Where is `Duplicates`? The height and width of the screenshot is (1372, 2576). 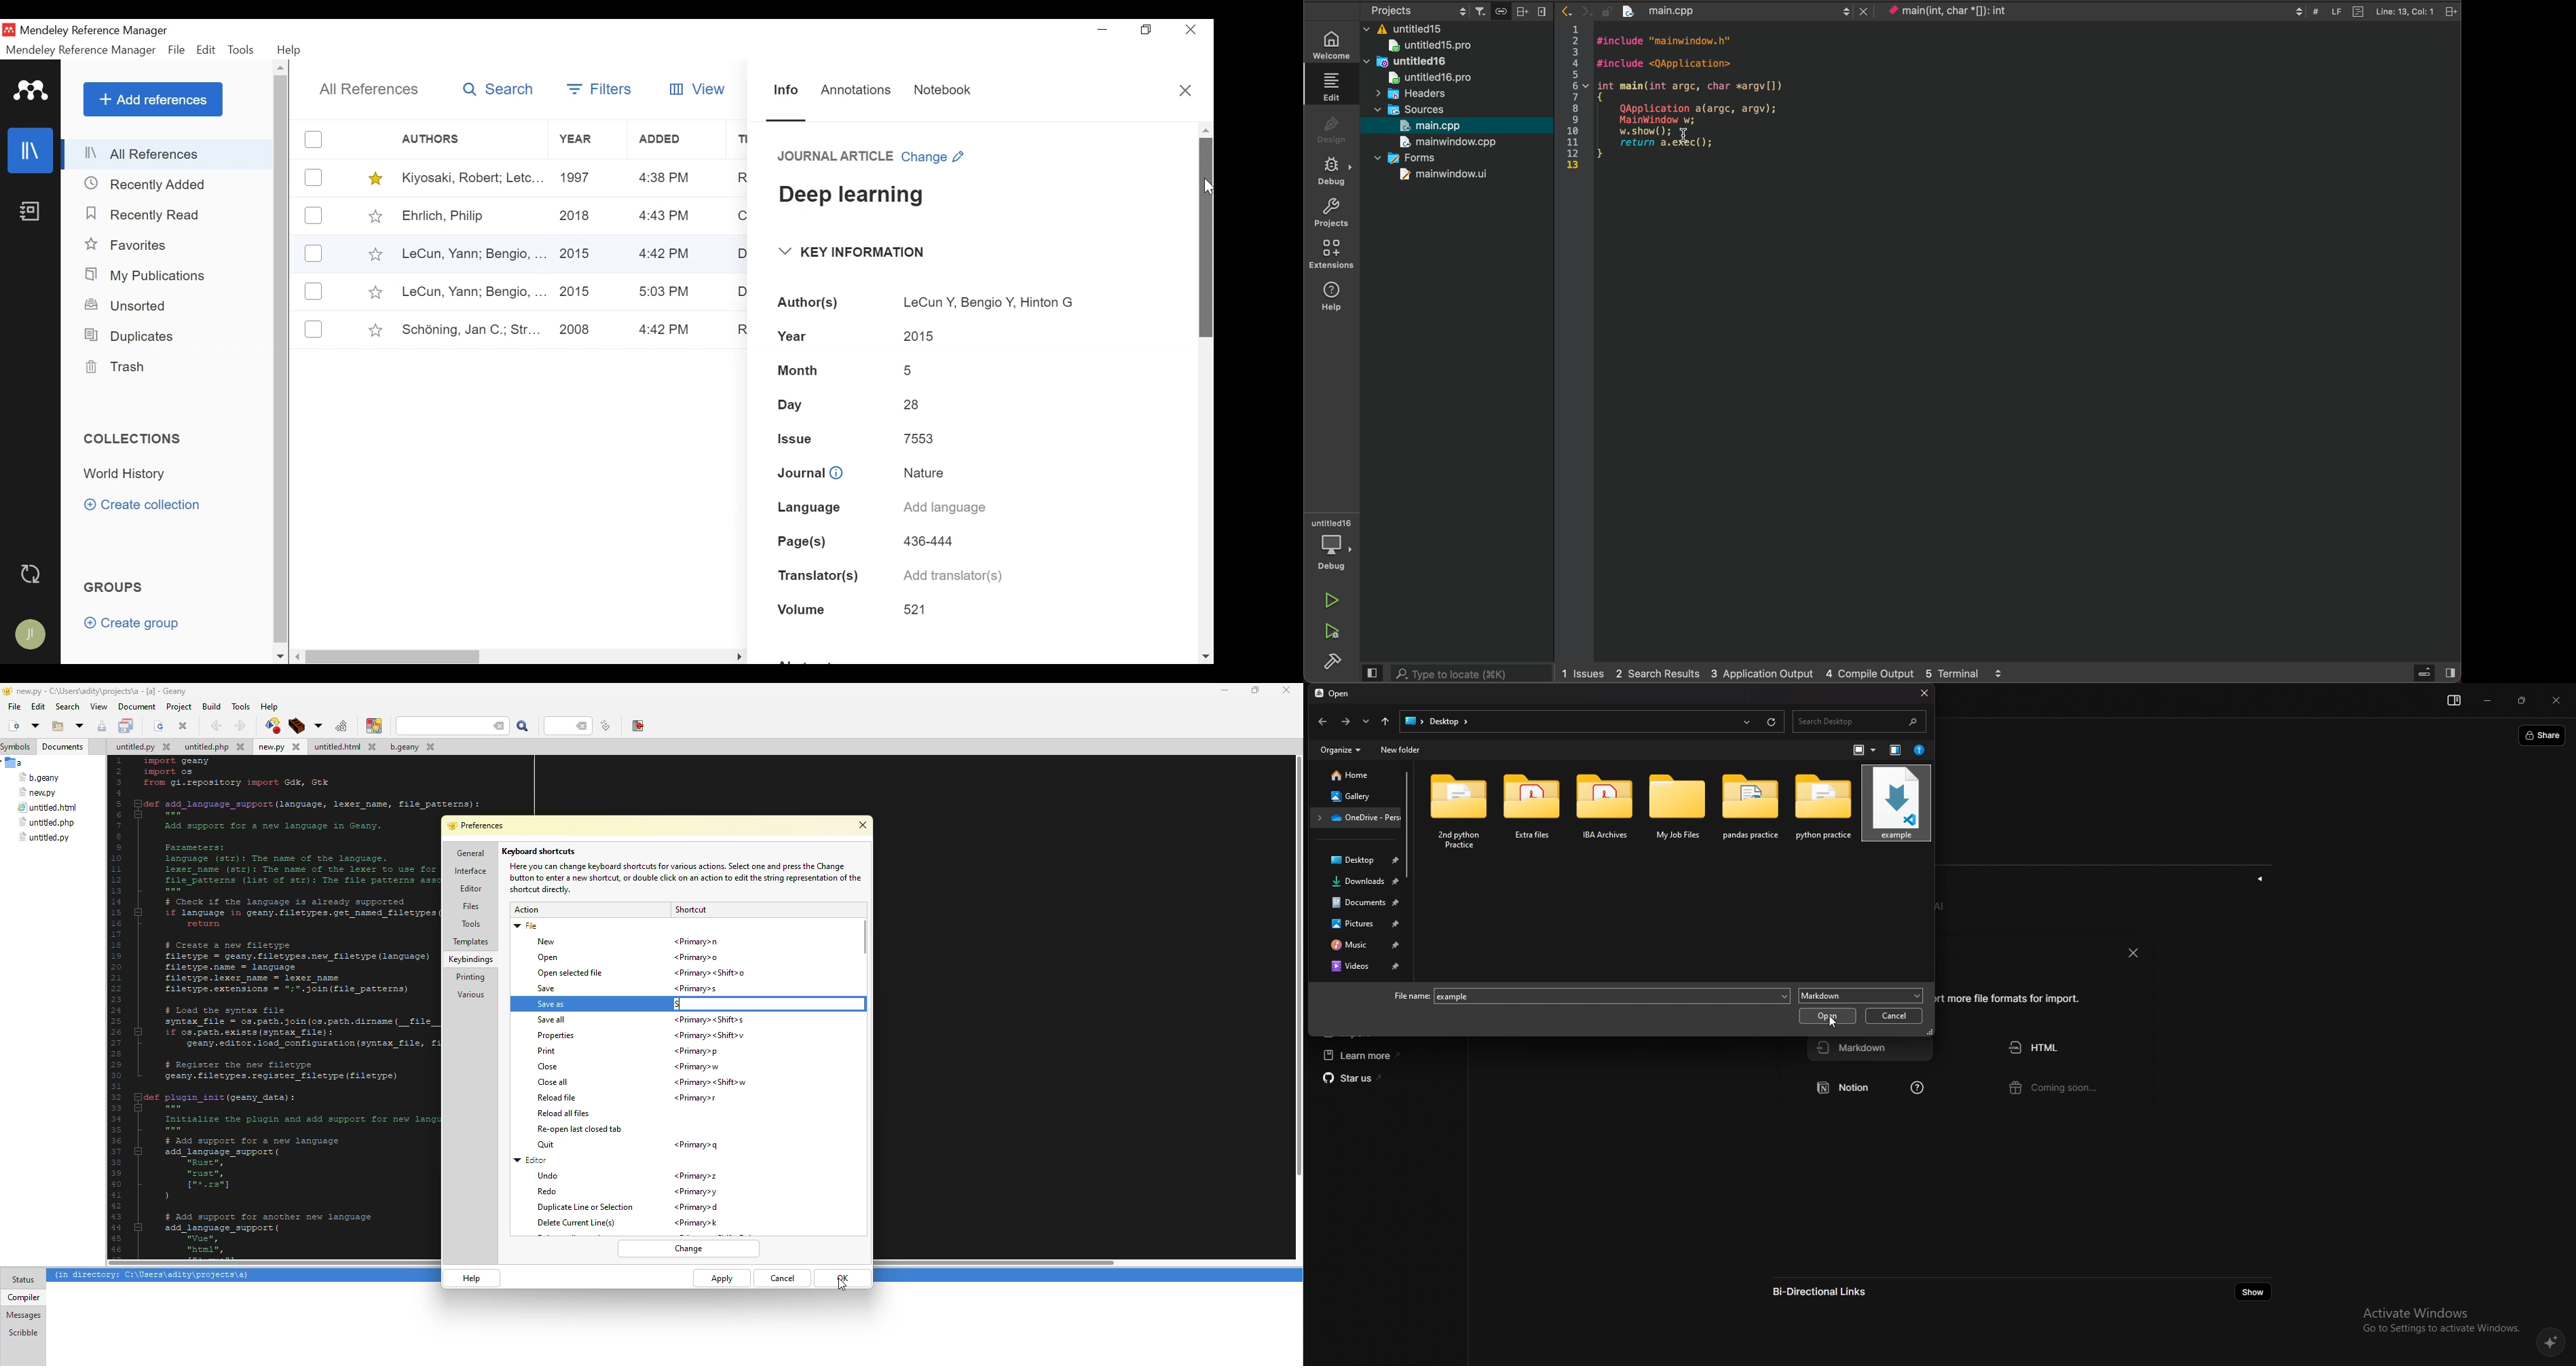
Duplicates is located at coordinates (127, 335).